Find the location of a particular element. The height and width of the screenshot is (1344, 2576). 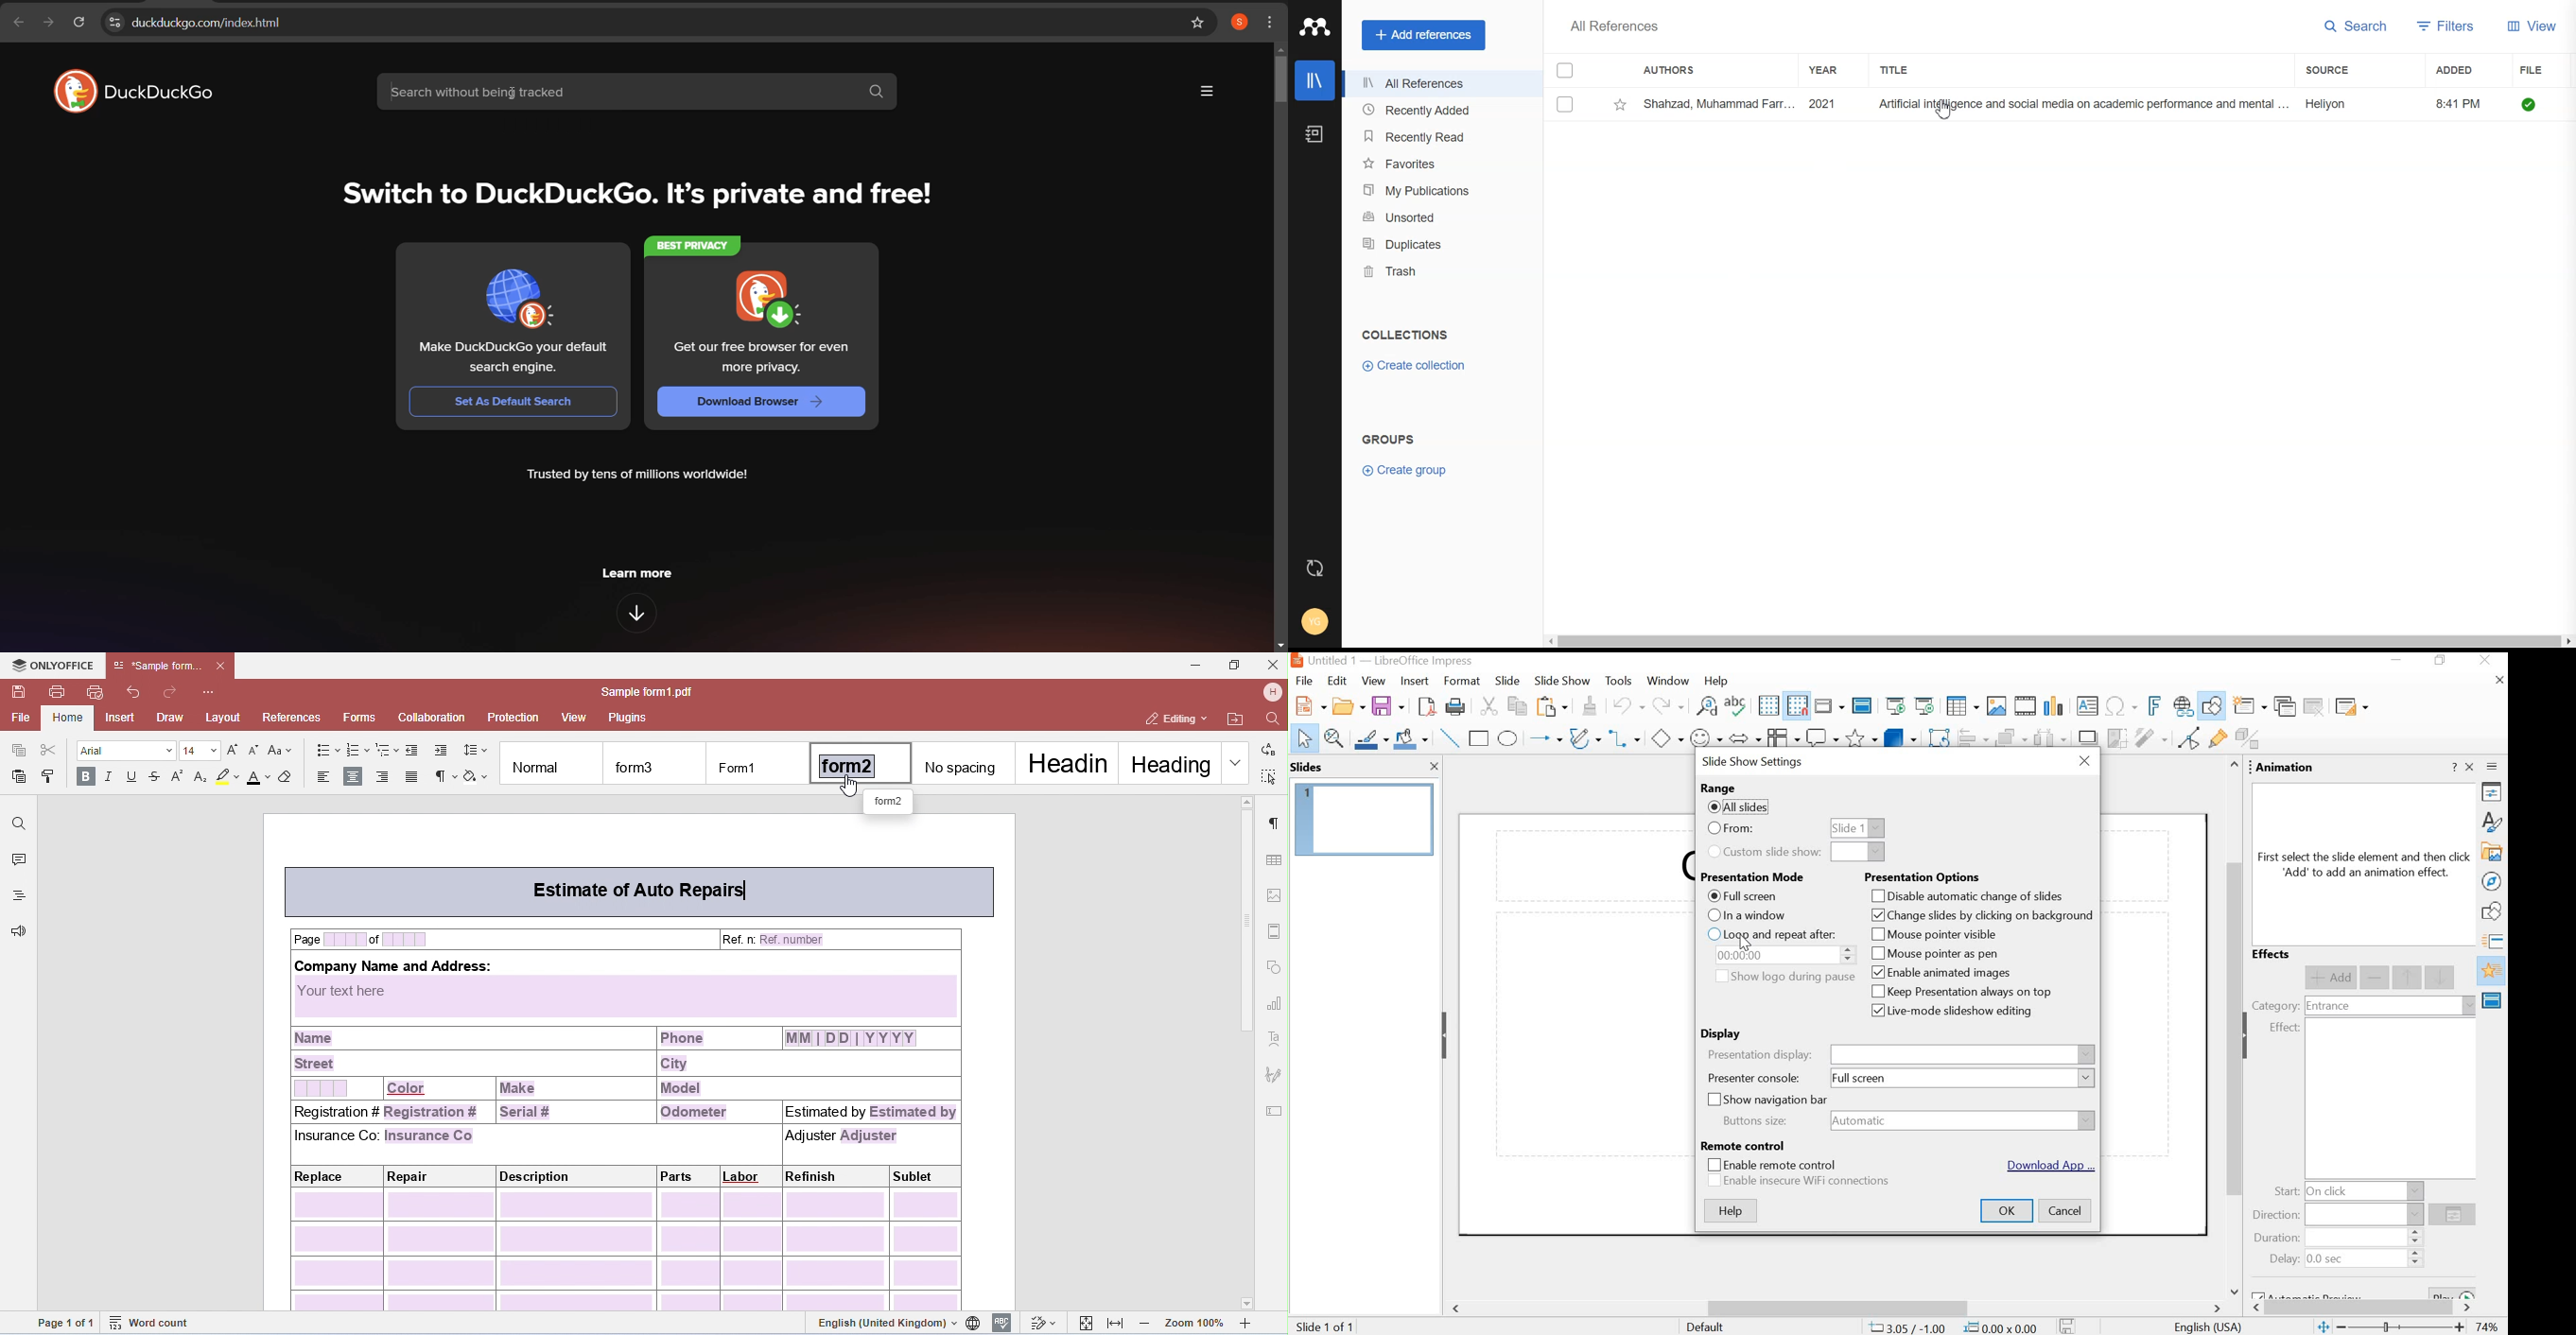

block arrows is located at coordinates (1744, 739).